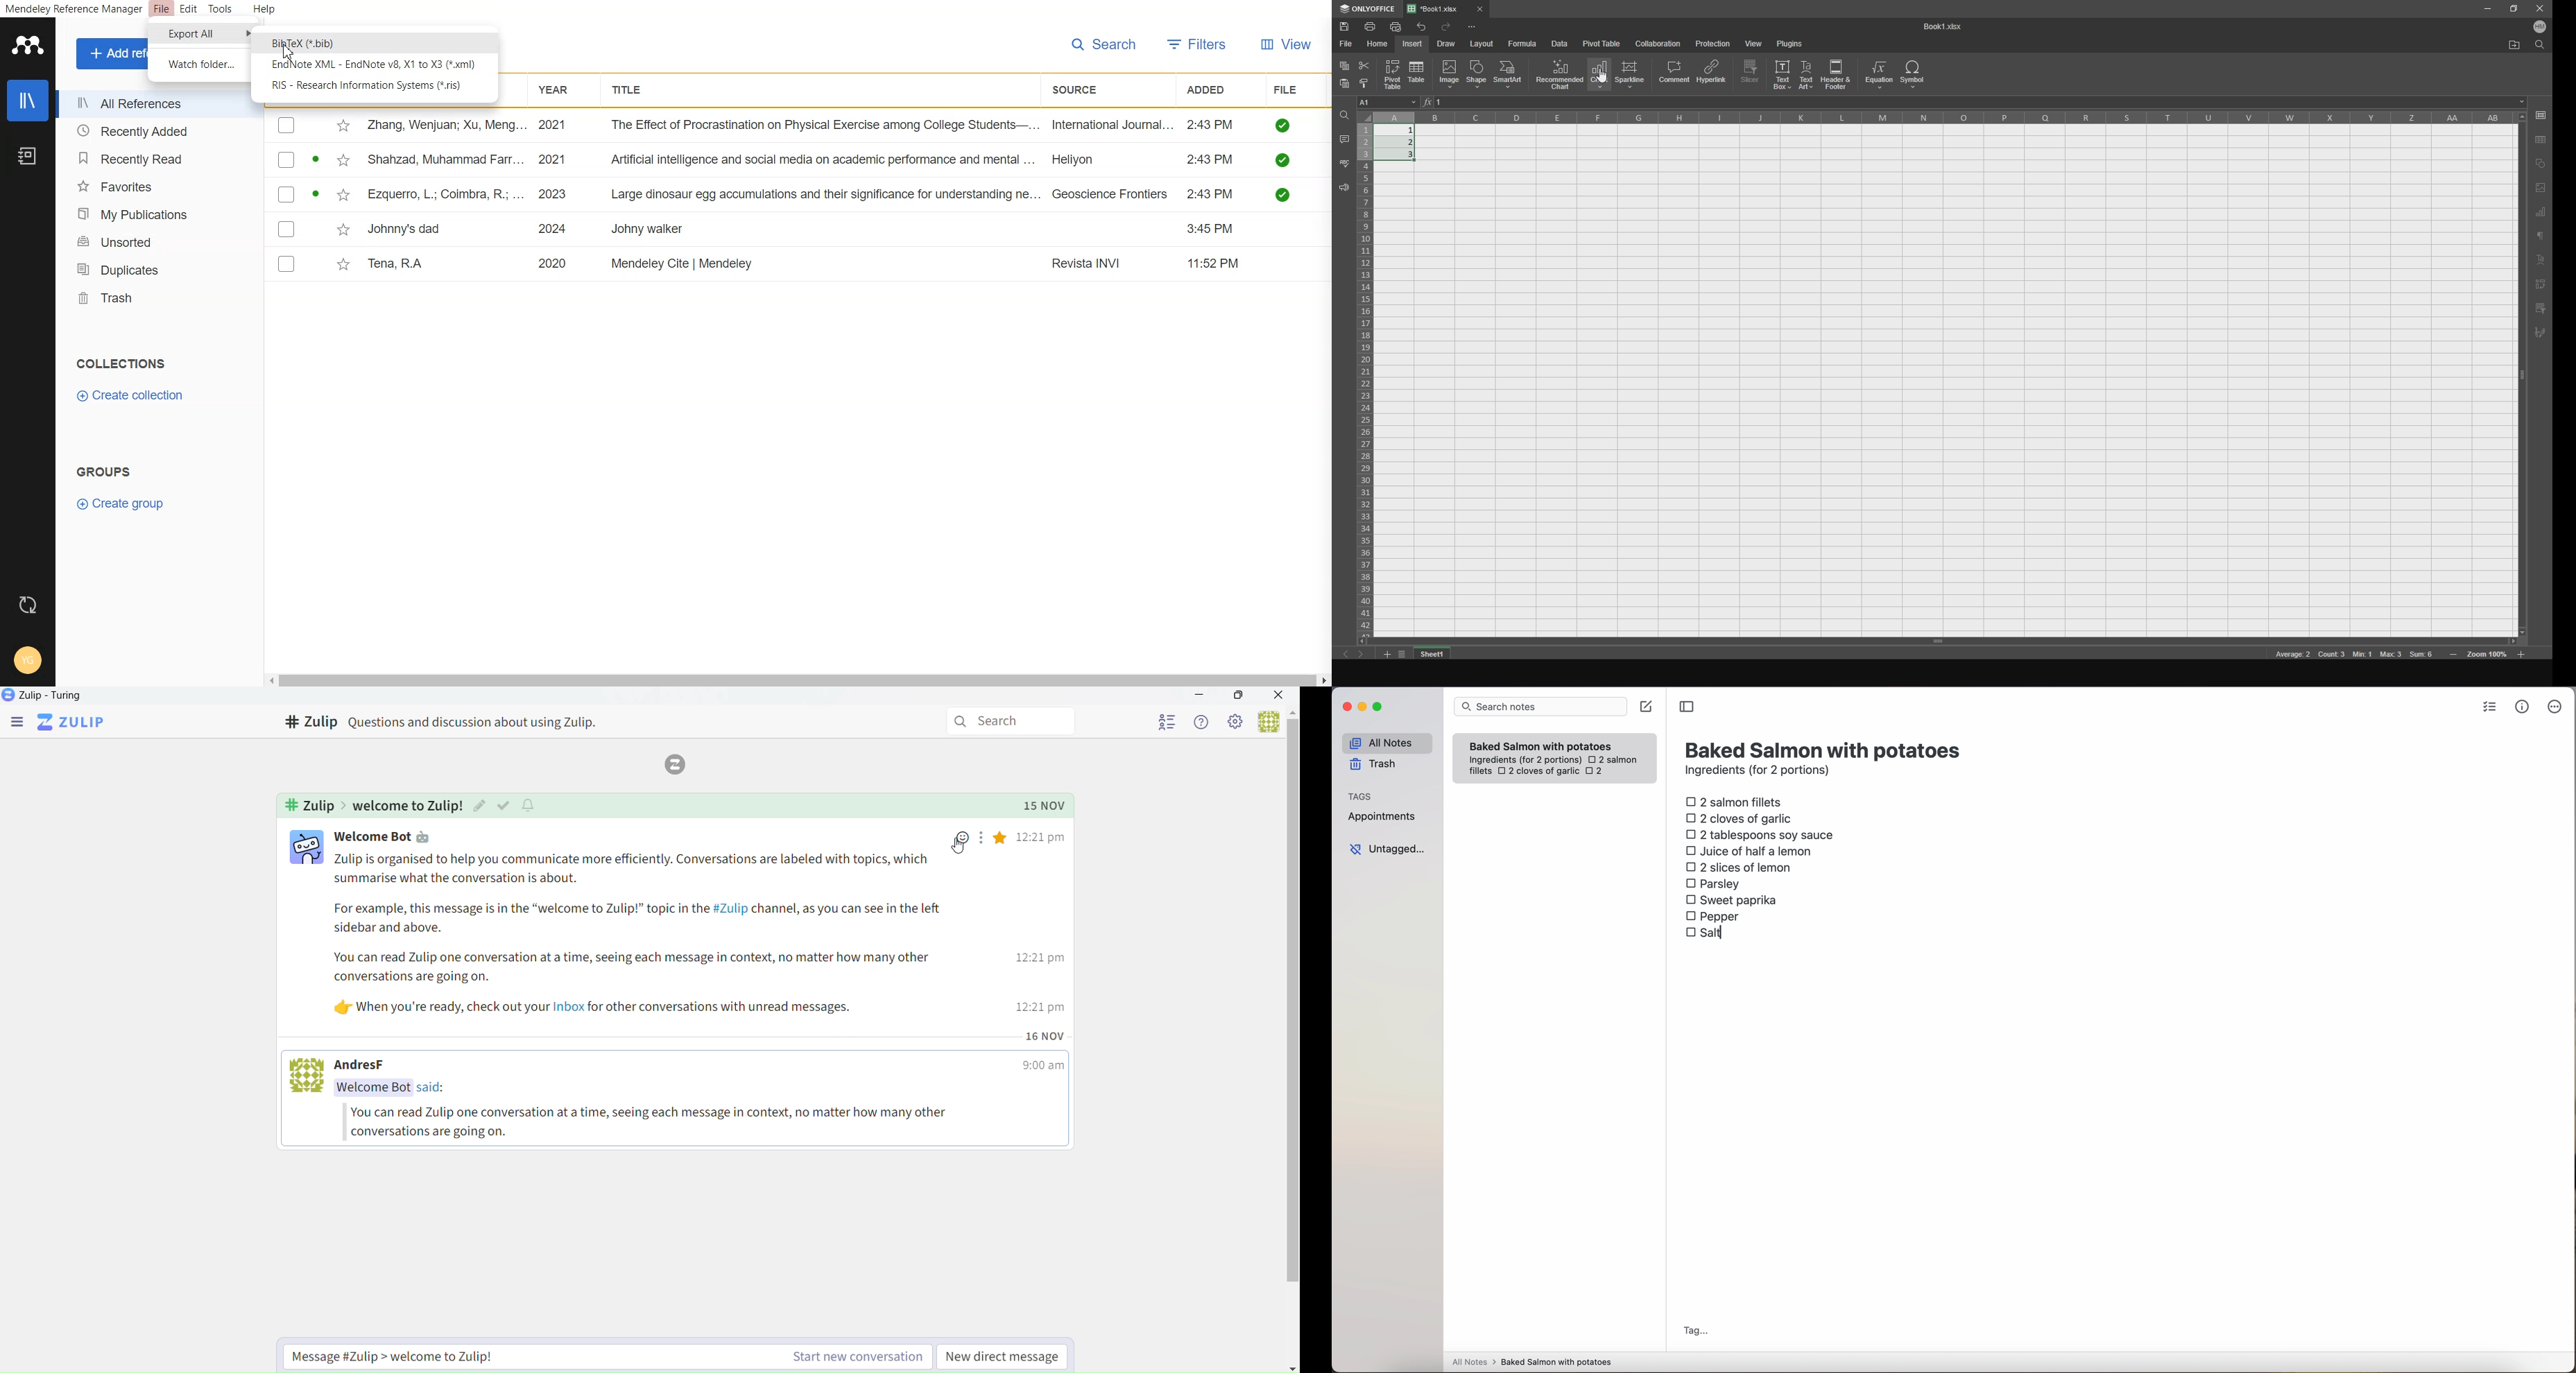 Image resolution: width=2576 pixels, height=1400 pixels. I want to click on Revista INVI, so click(1090, 264).